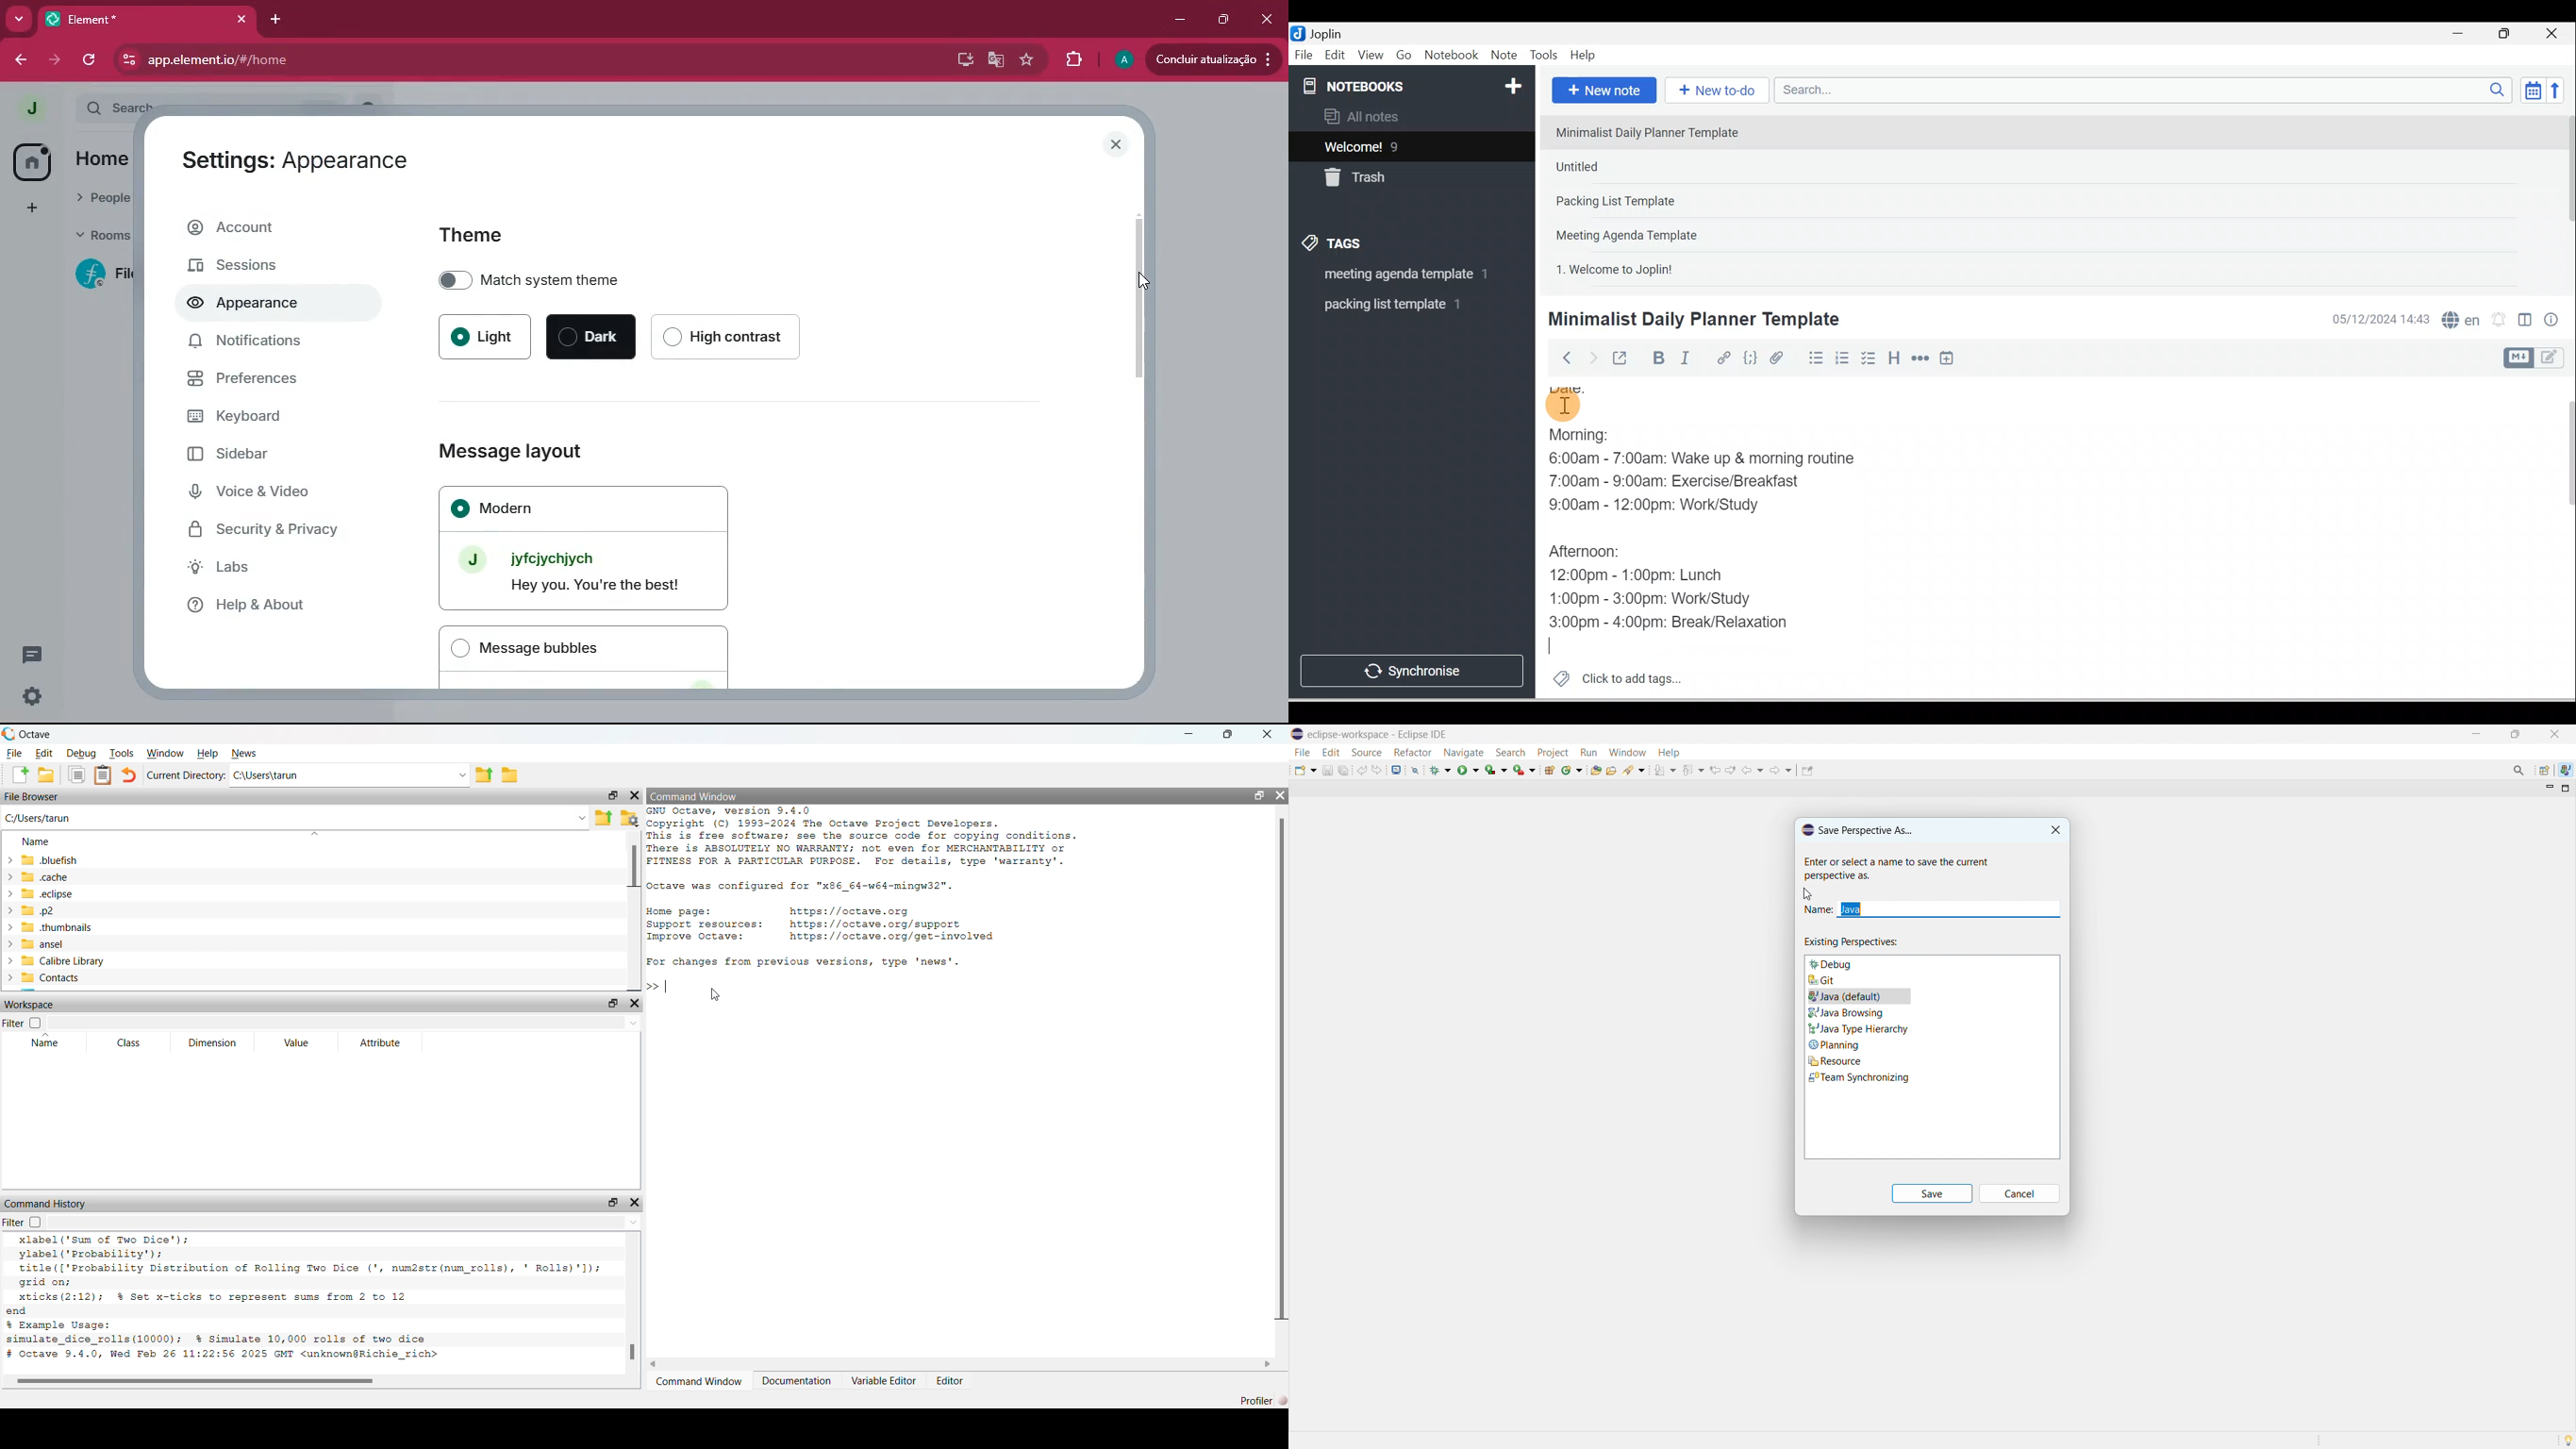  I want to click on add, so click(25, 208).